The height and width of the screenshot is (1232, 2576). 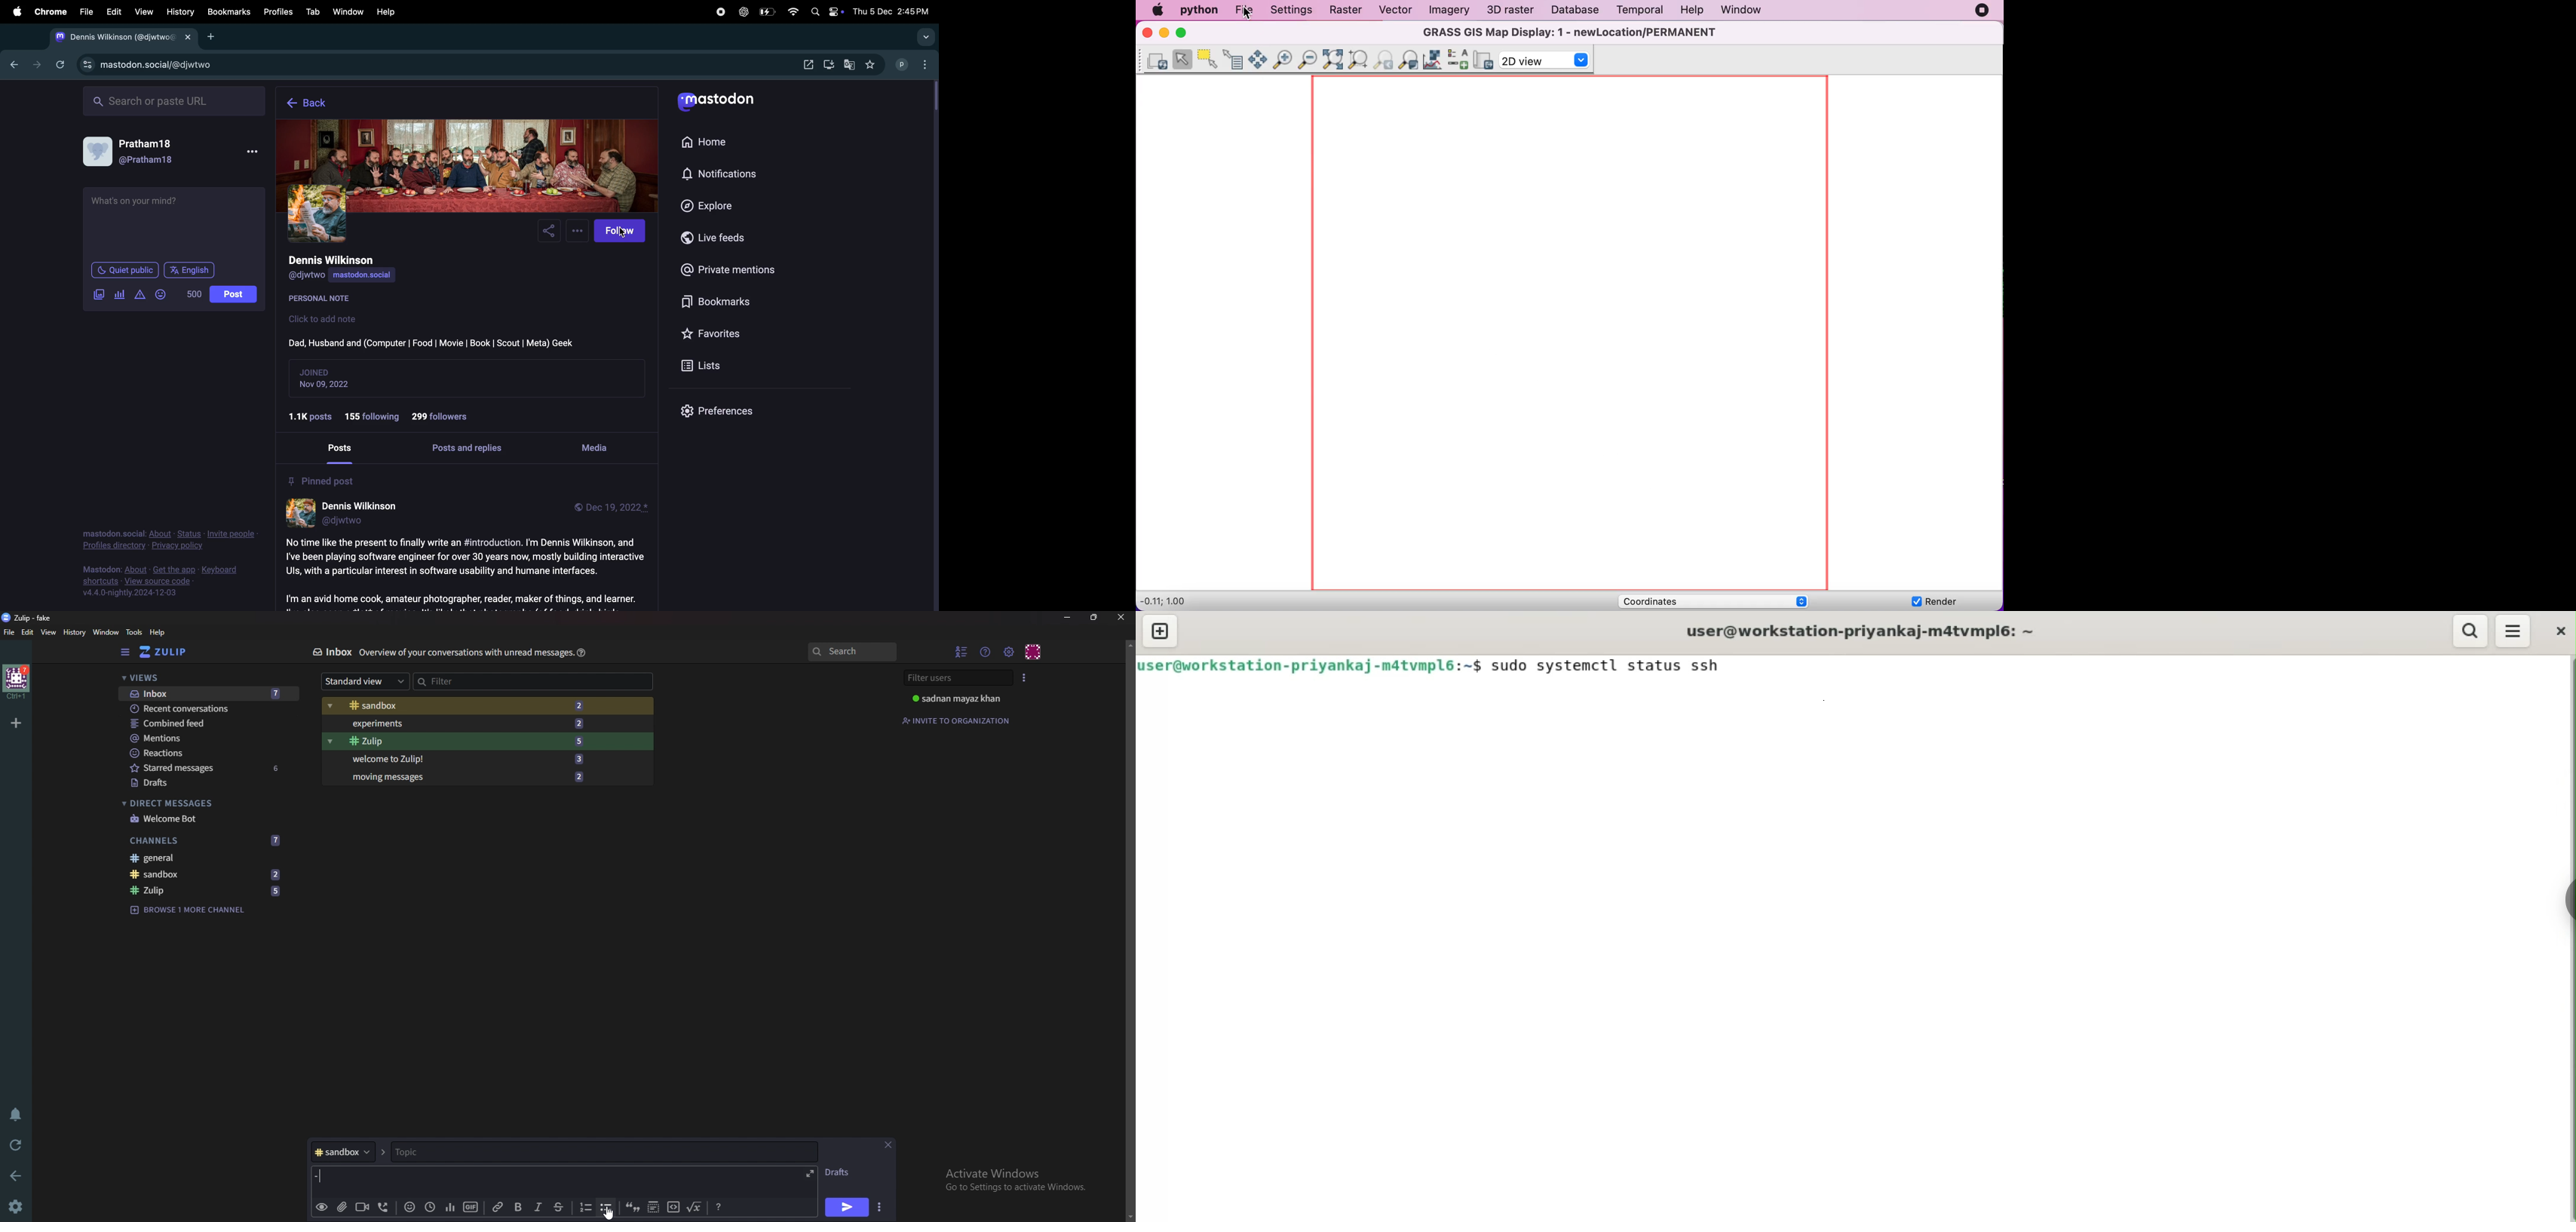 What do you see at coordinates (331, 385) in the screenshot?
I see `date` at bounding box center [331, 385].